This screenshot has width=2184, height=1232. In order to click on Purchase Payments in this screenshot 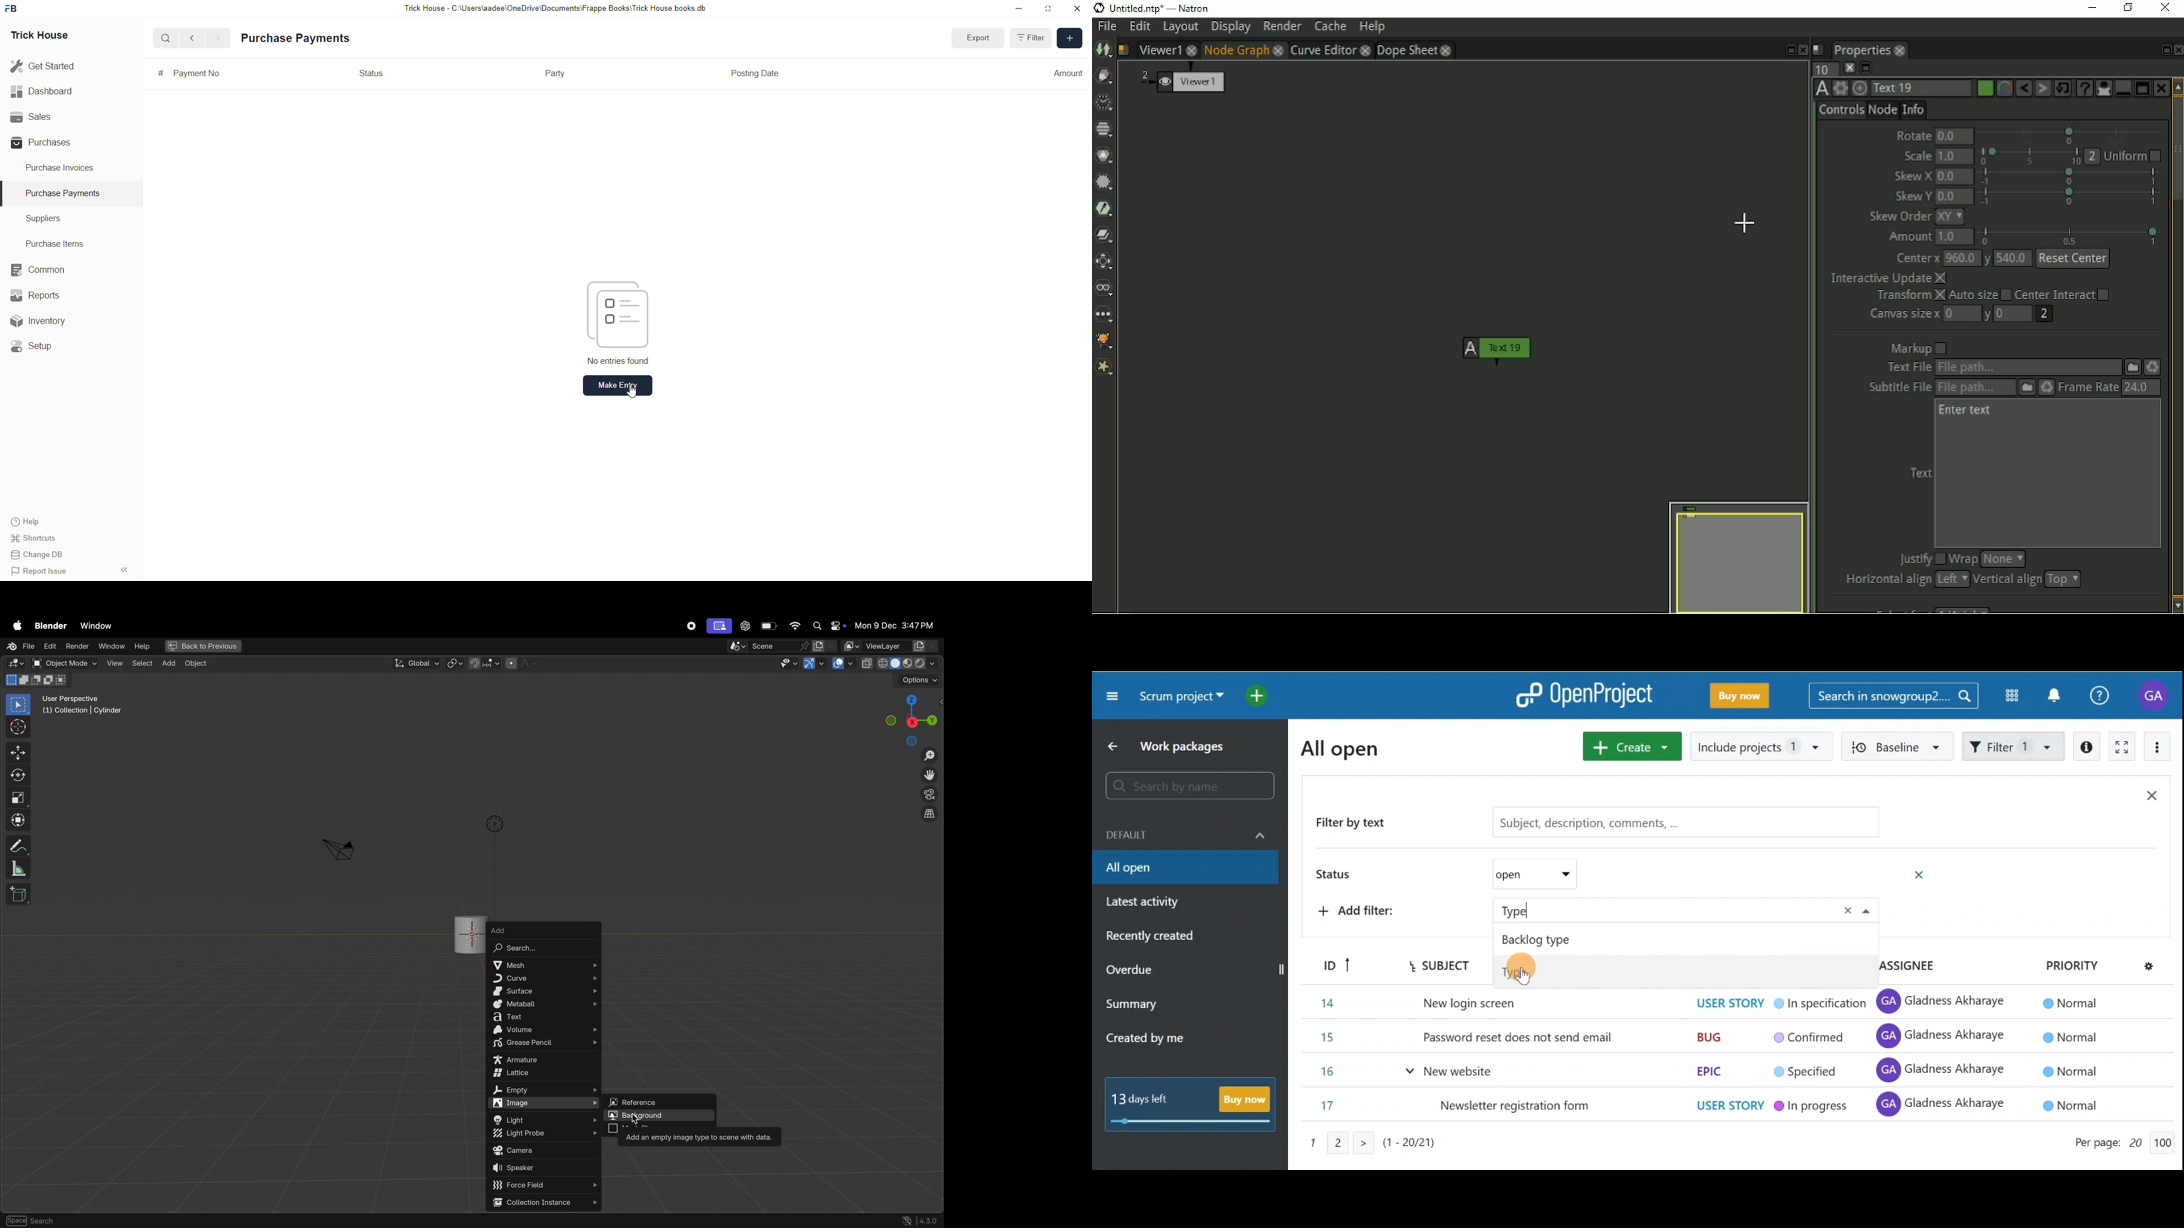, I will do `click(296, 38)`.